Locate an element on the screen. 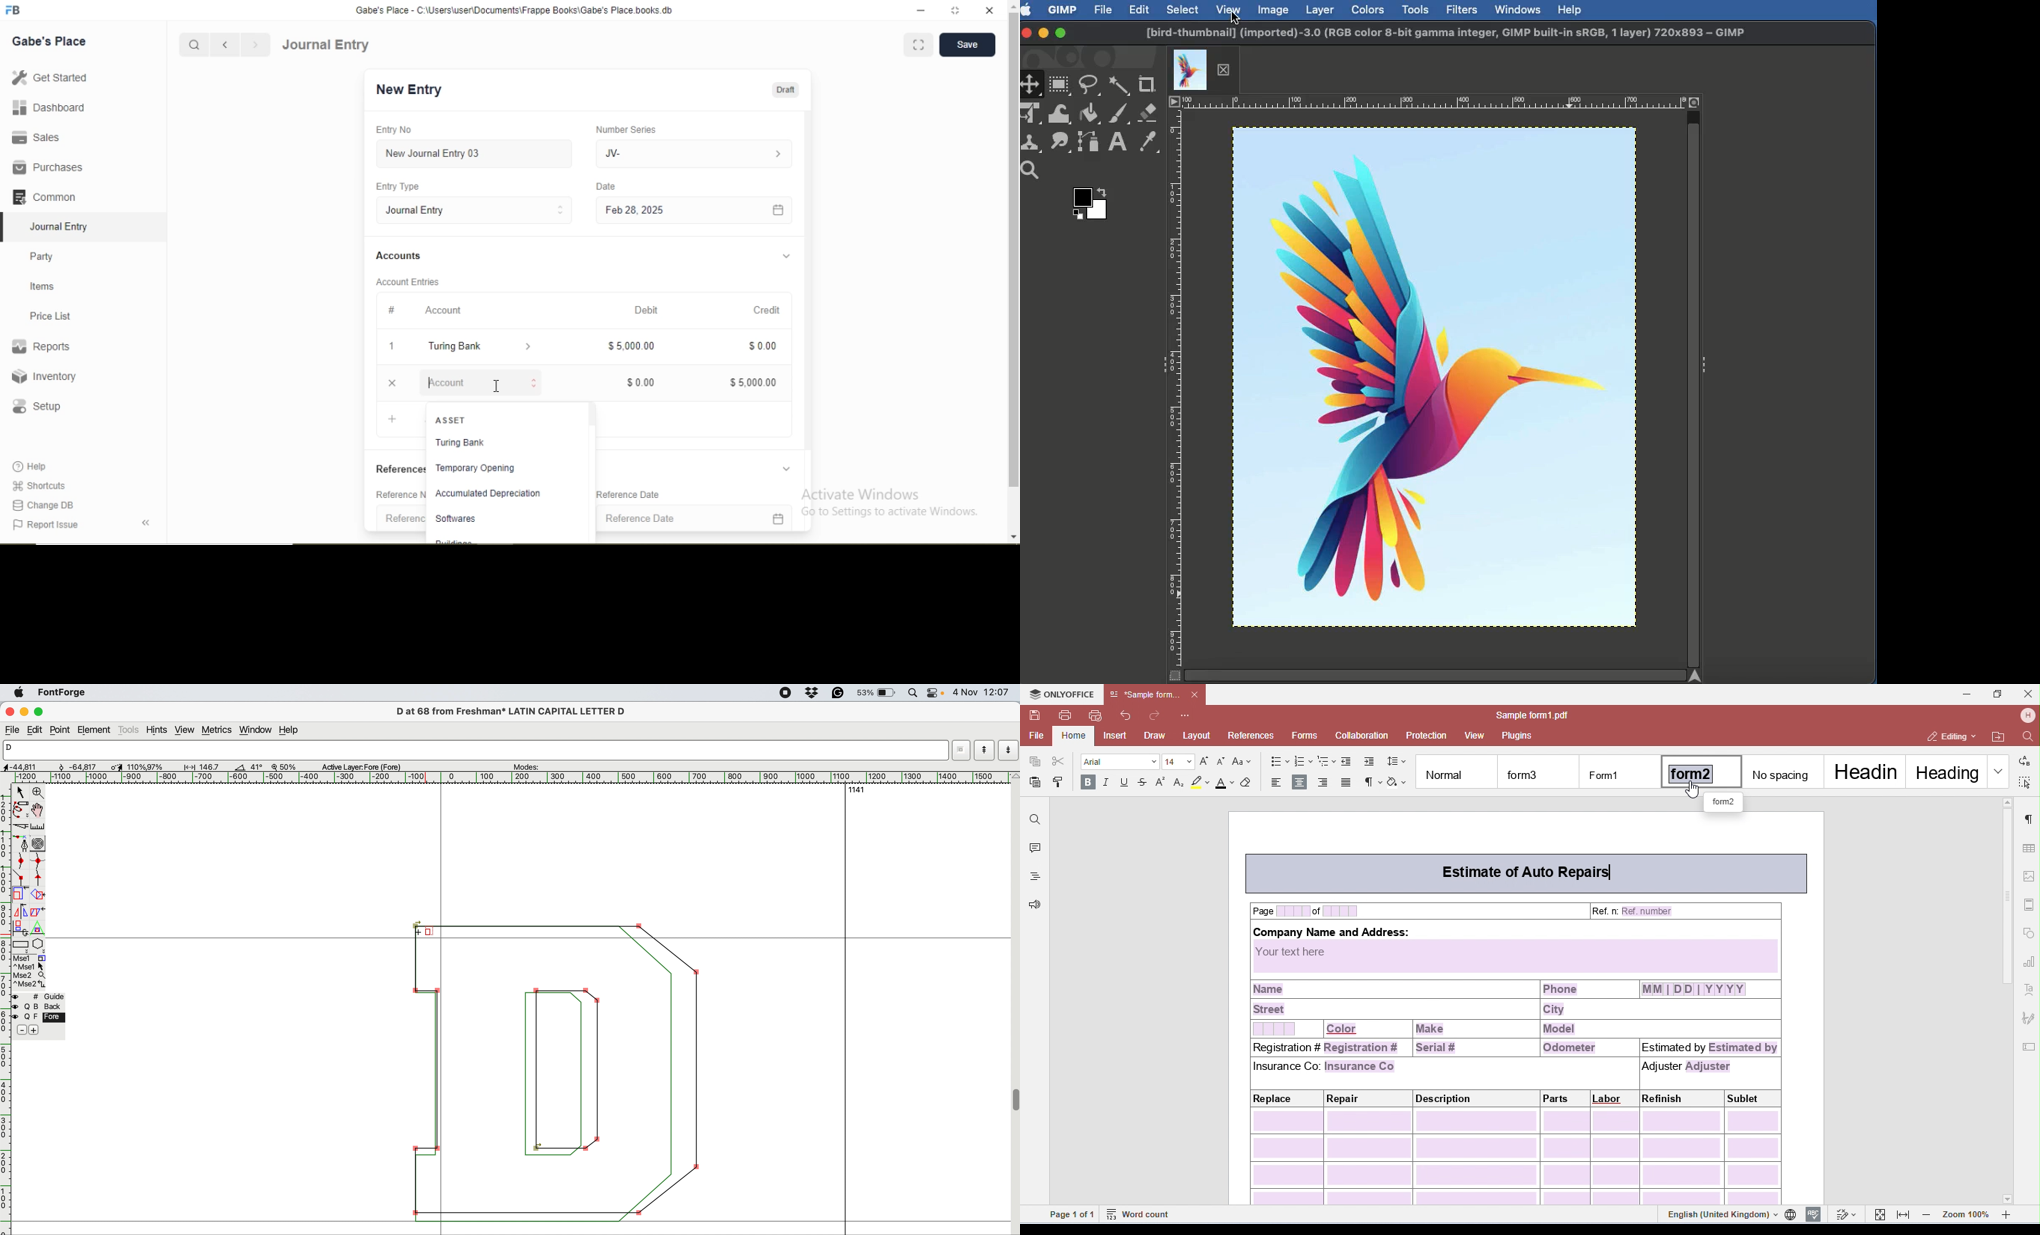  Turing Bank is located at coordinates (462, 442).